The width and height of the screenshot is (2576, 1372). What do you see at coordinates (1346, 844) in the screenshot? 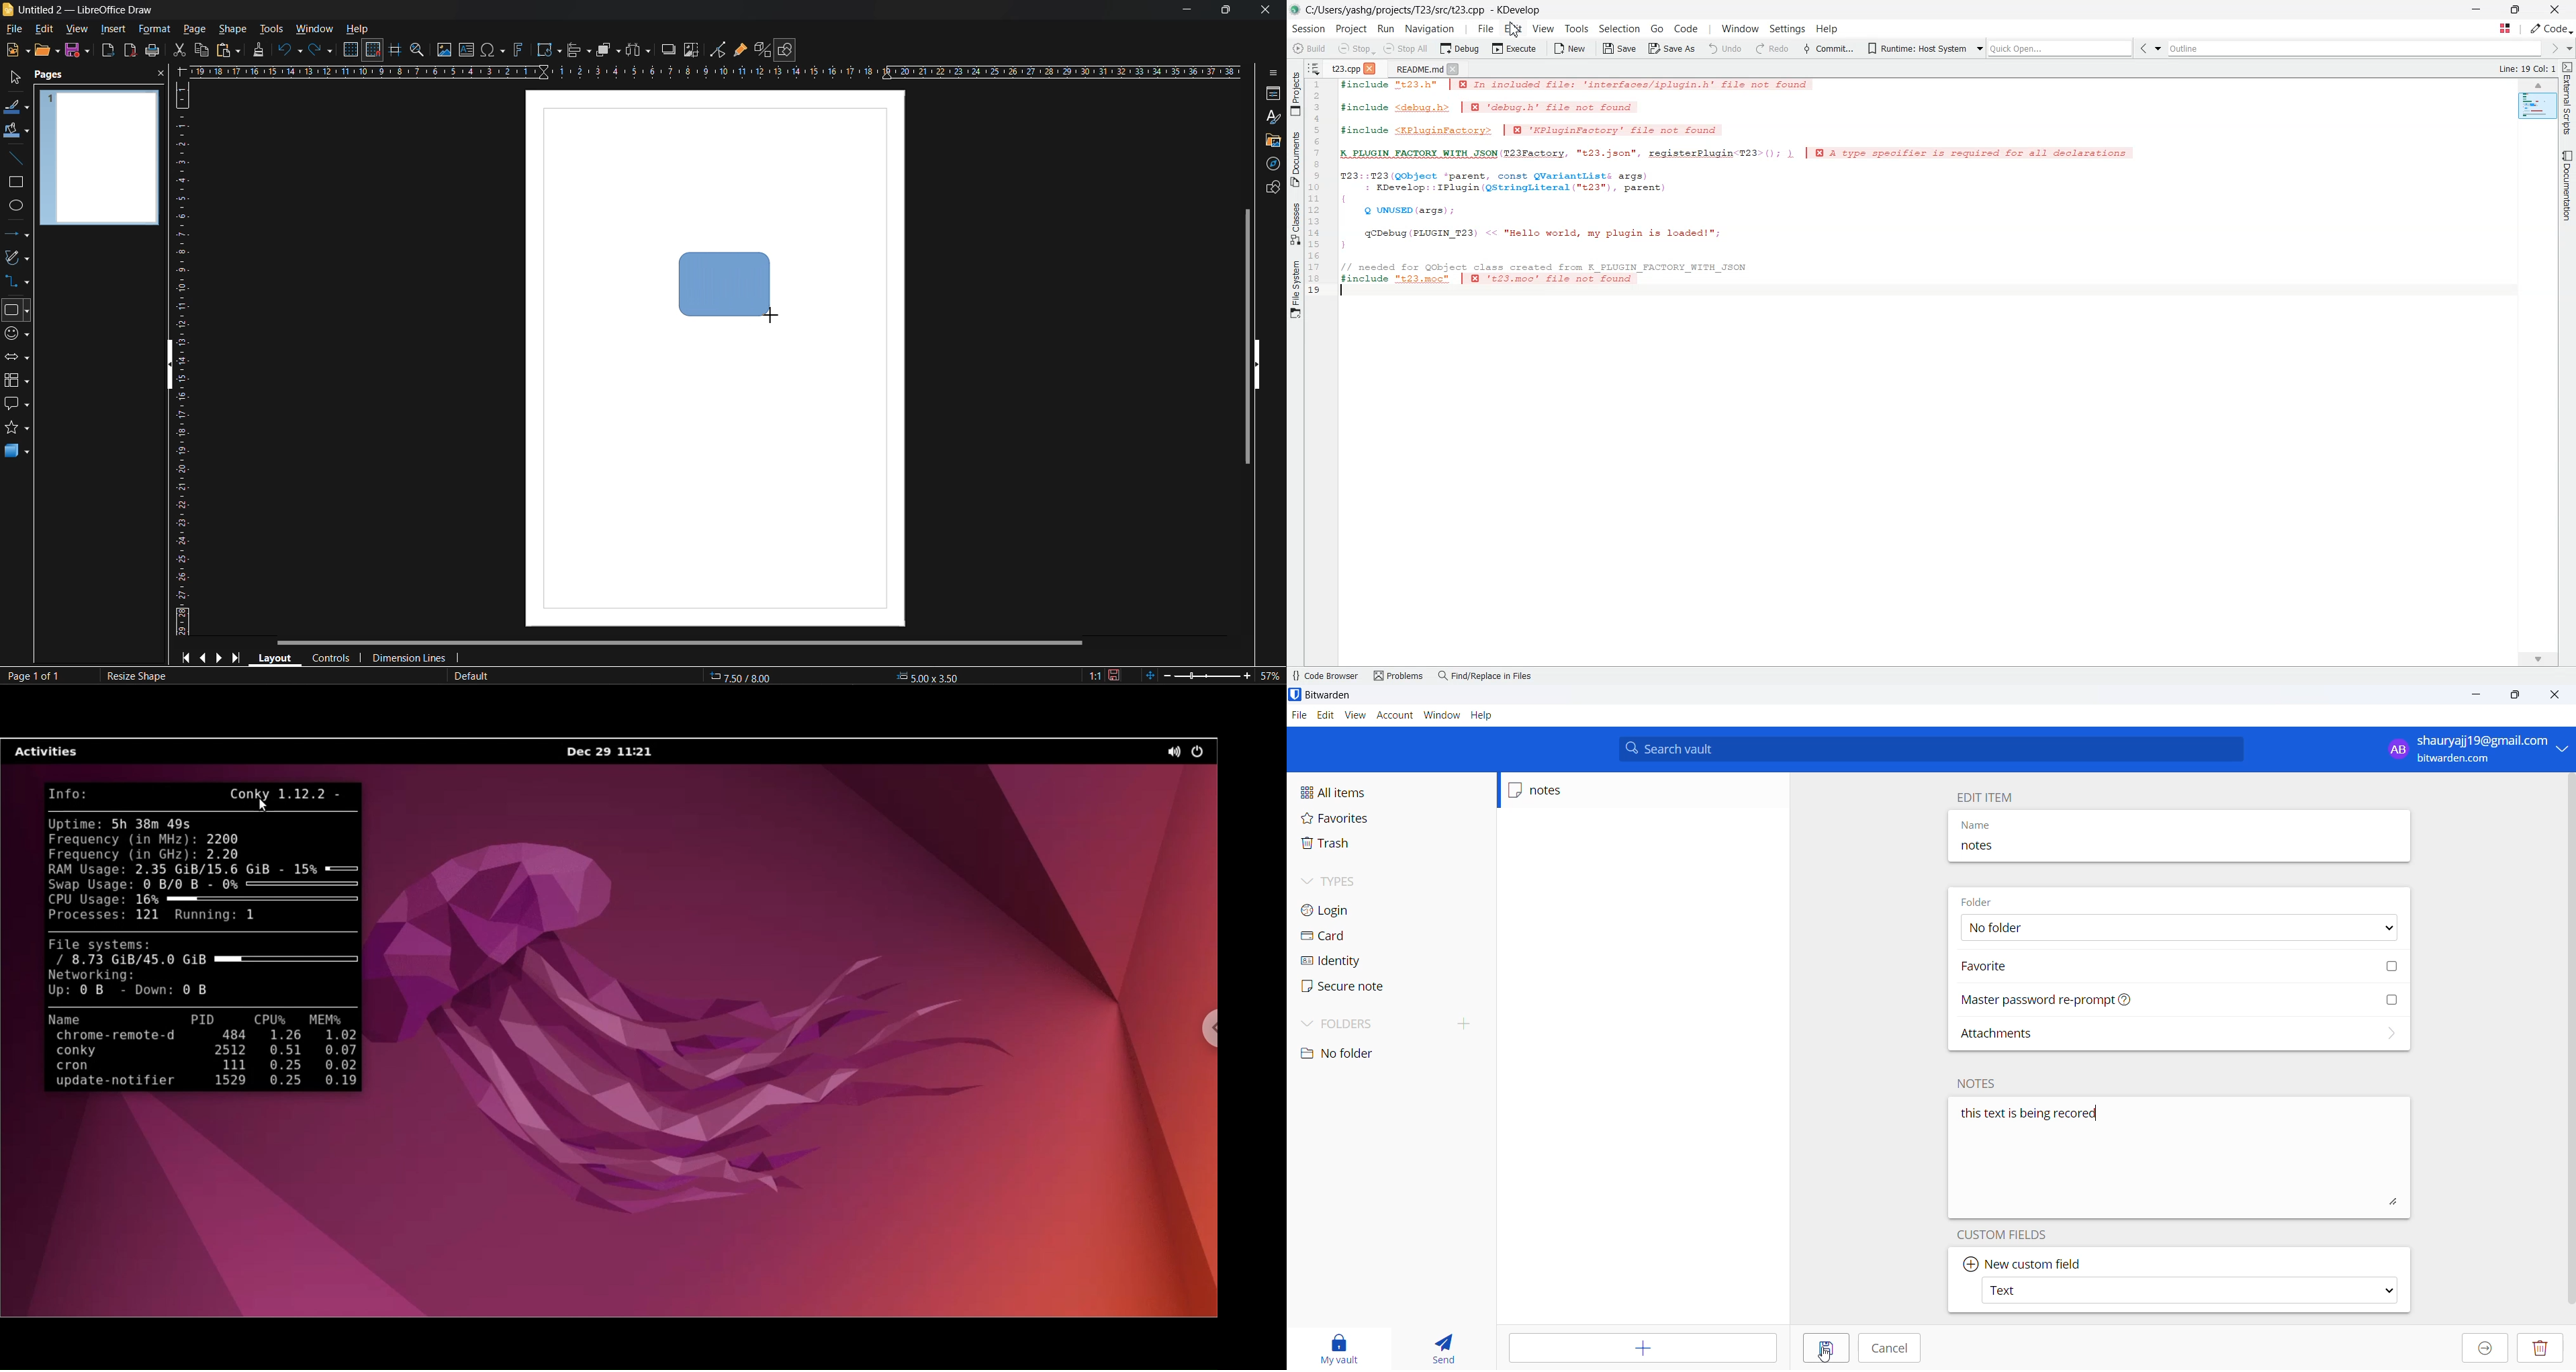
I see `trash` at bounding box center [1346, 844].